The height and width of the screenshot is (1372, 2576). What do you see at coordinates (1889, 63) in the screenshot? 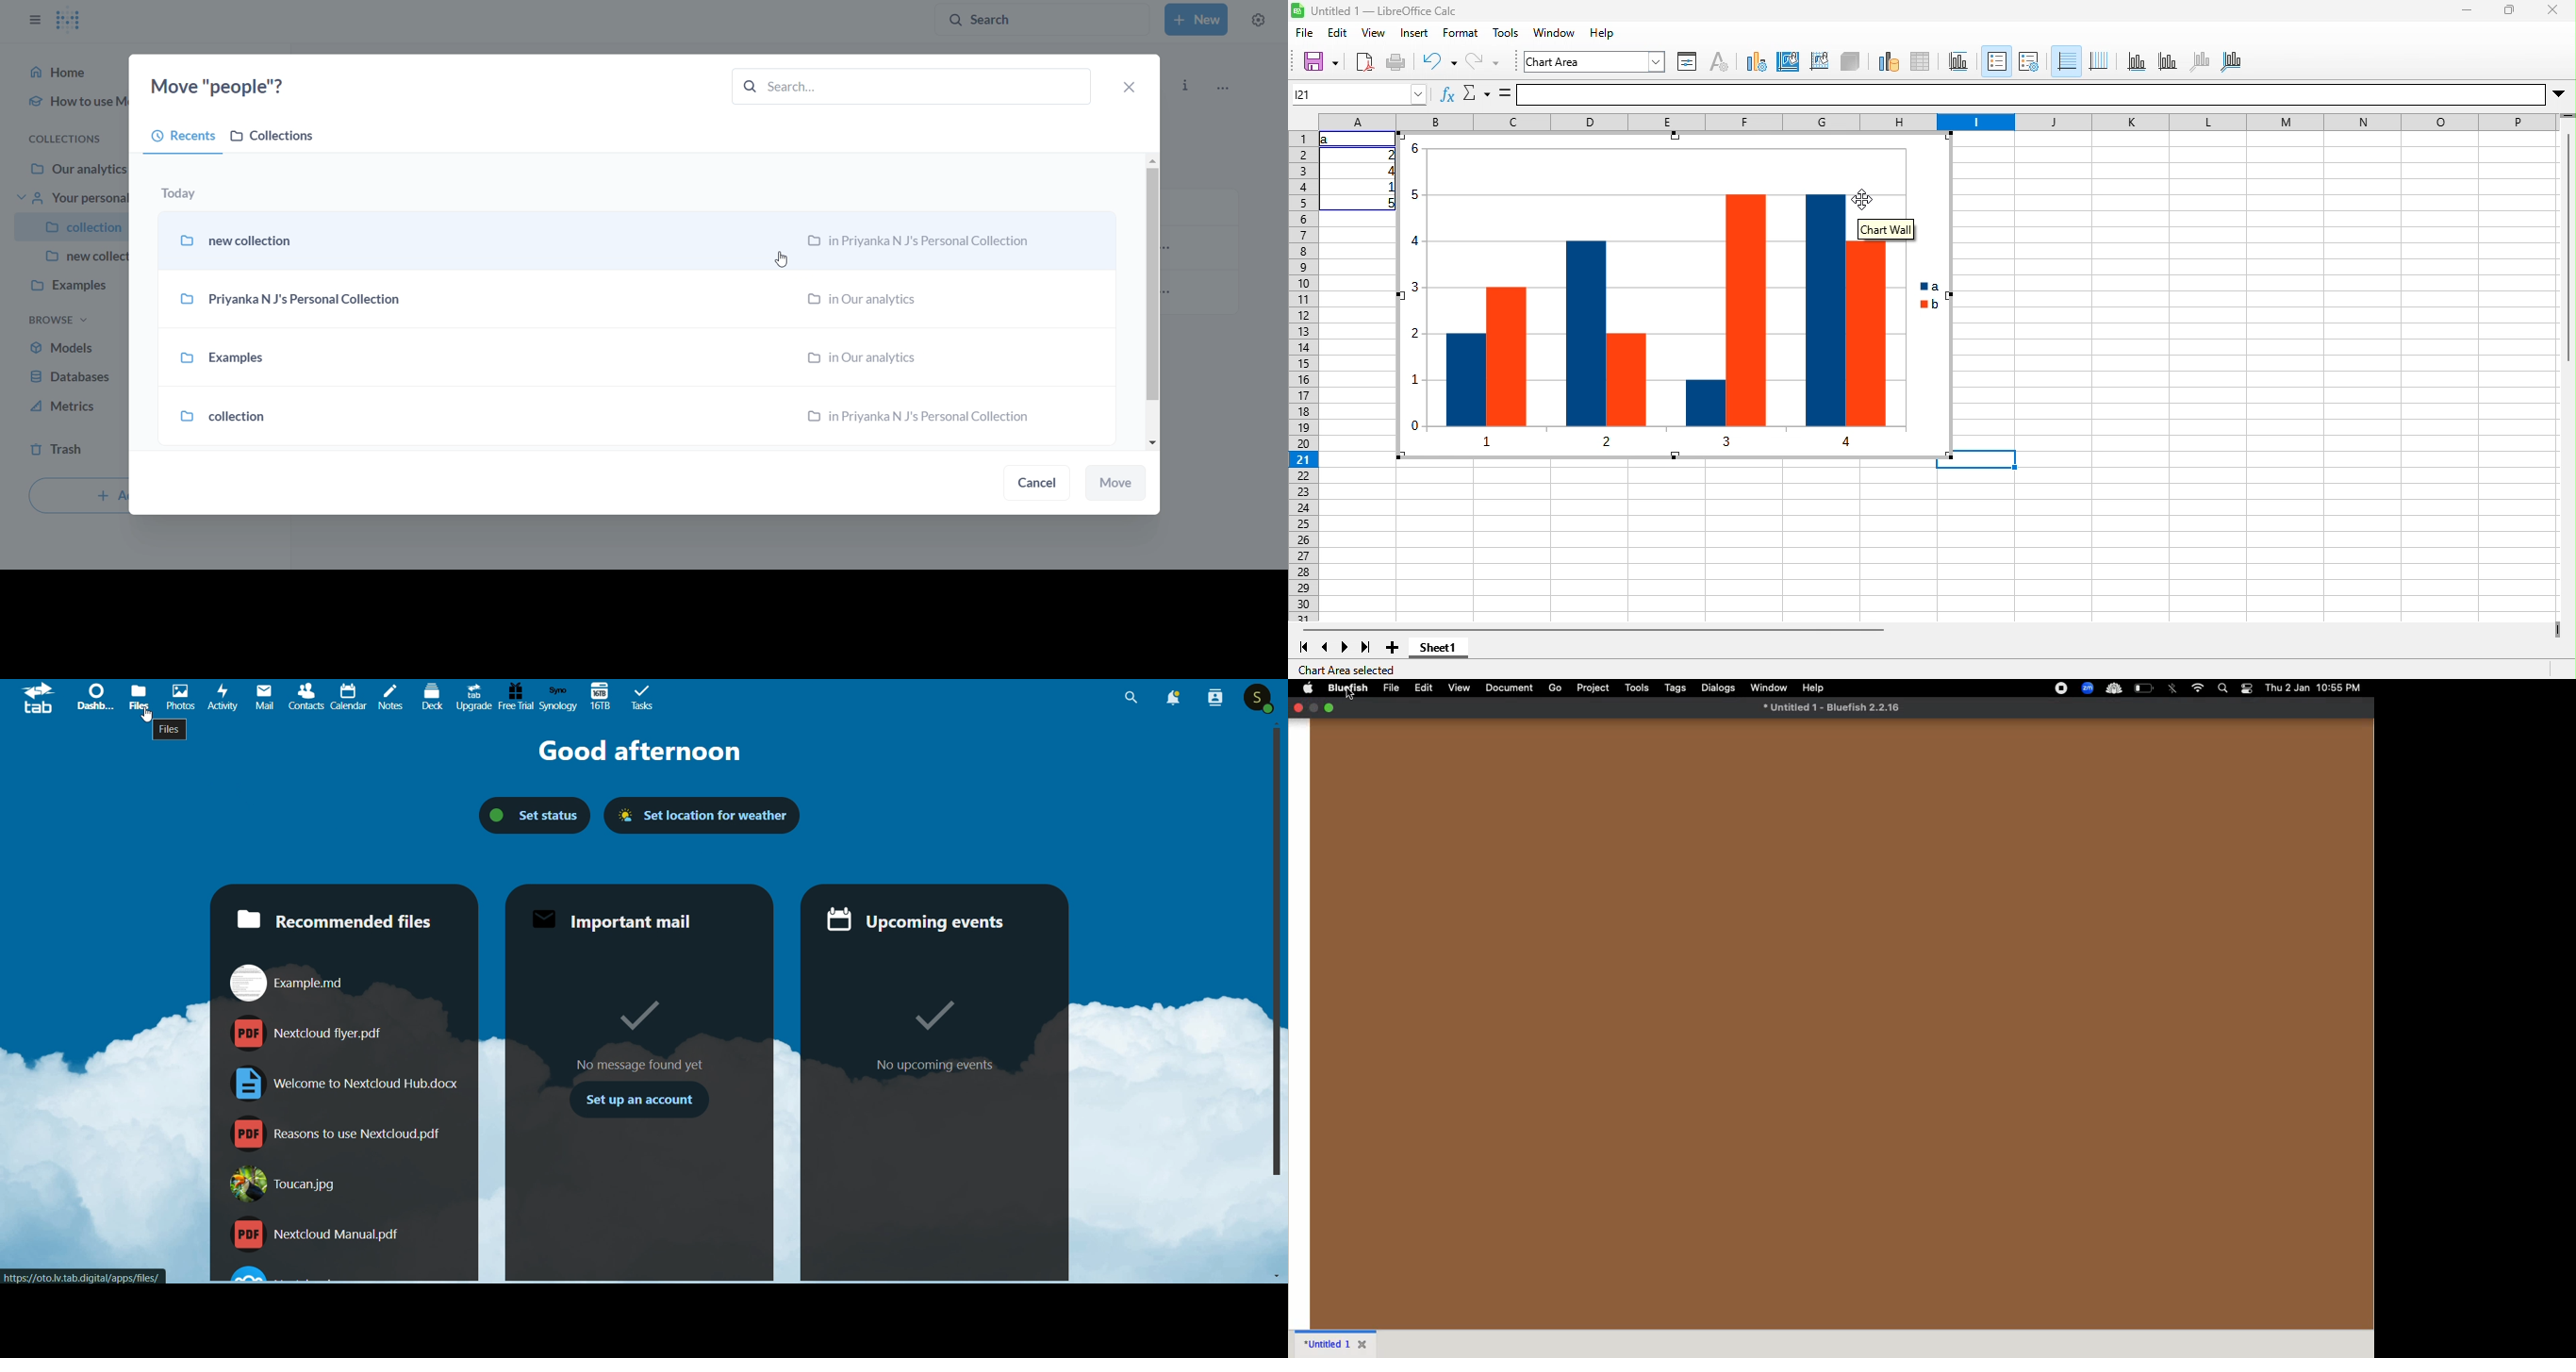
I see `data range` at bounding box center [1889, 63].